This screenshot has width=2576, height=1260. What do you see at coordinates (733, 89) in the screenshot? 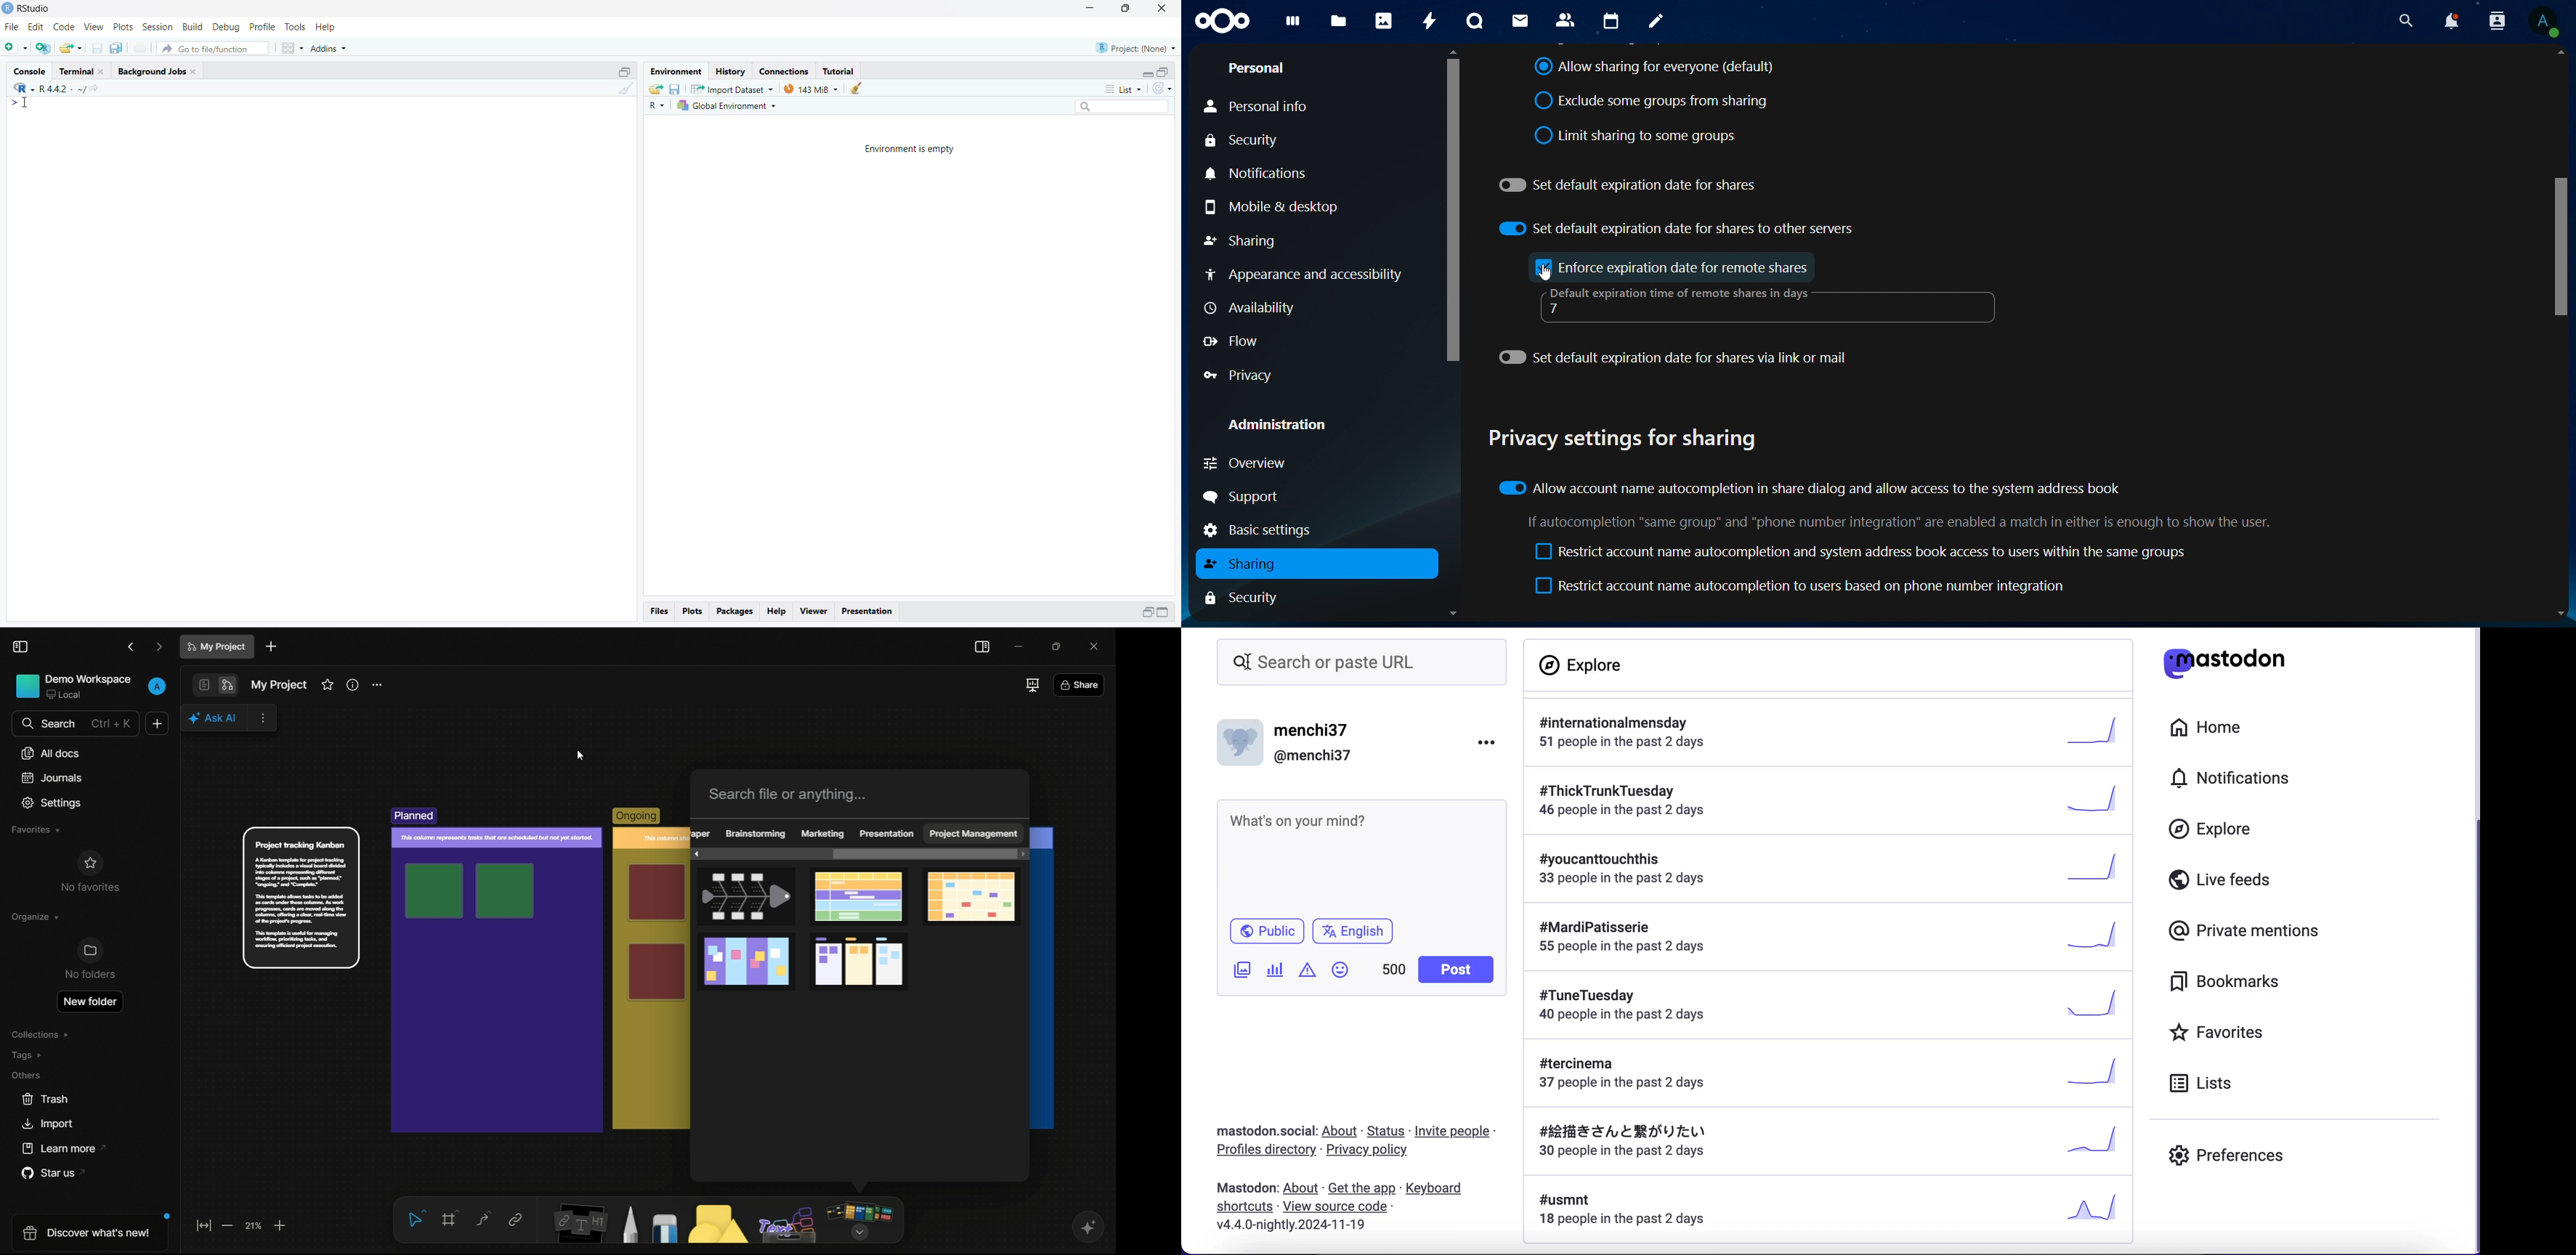
I see `import datasets` at bounding box center [733, 89].